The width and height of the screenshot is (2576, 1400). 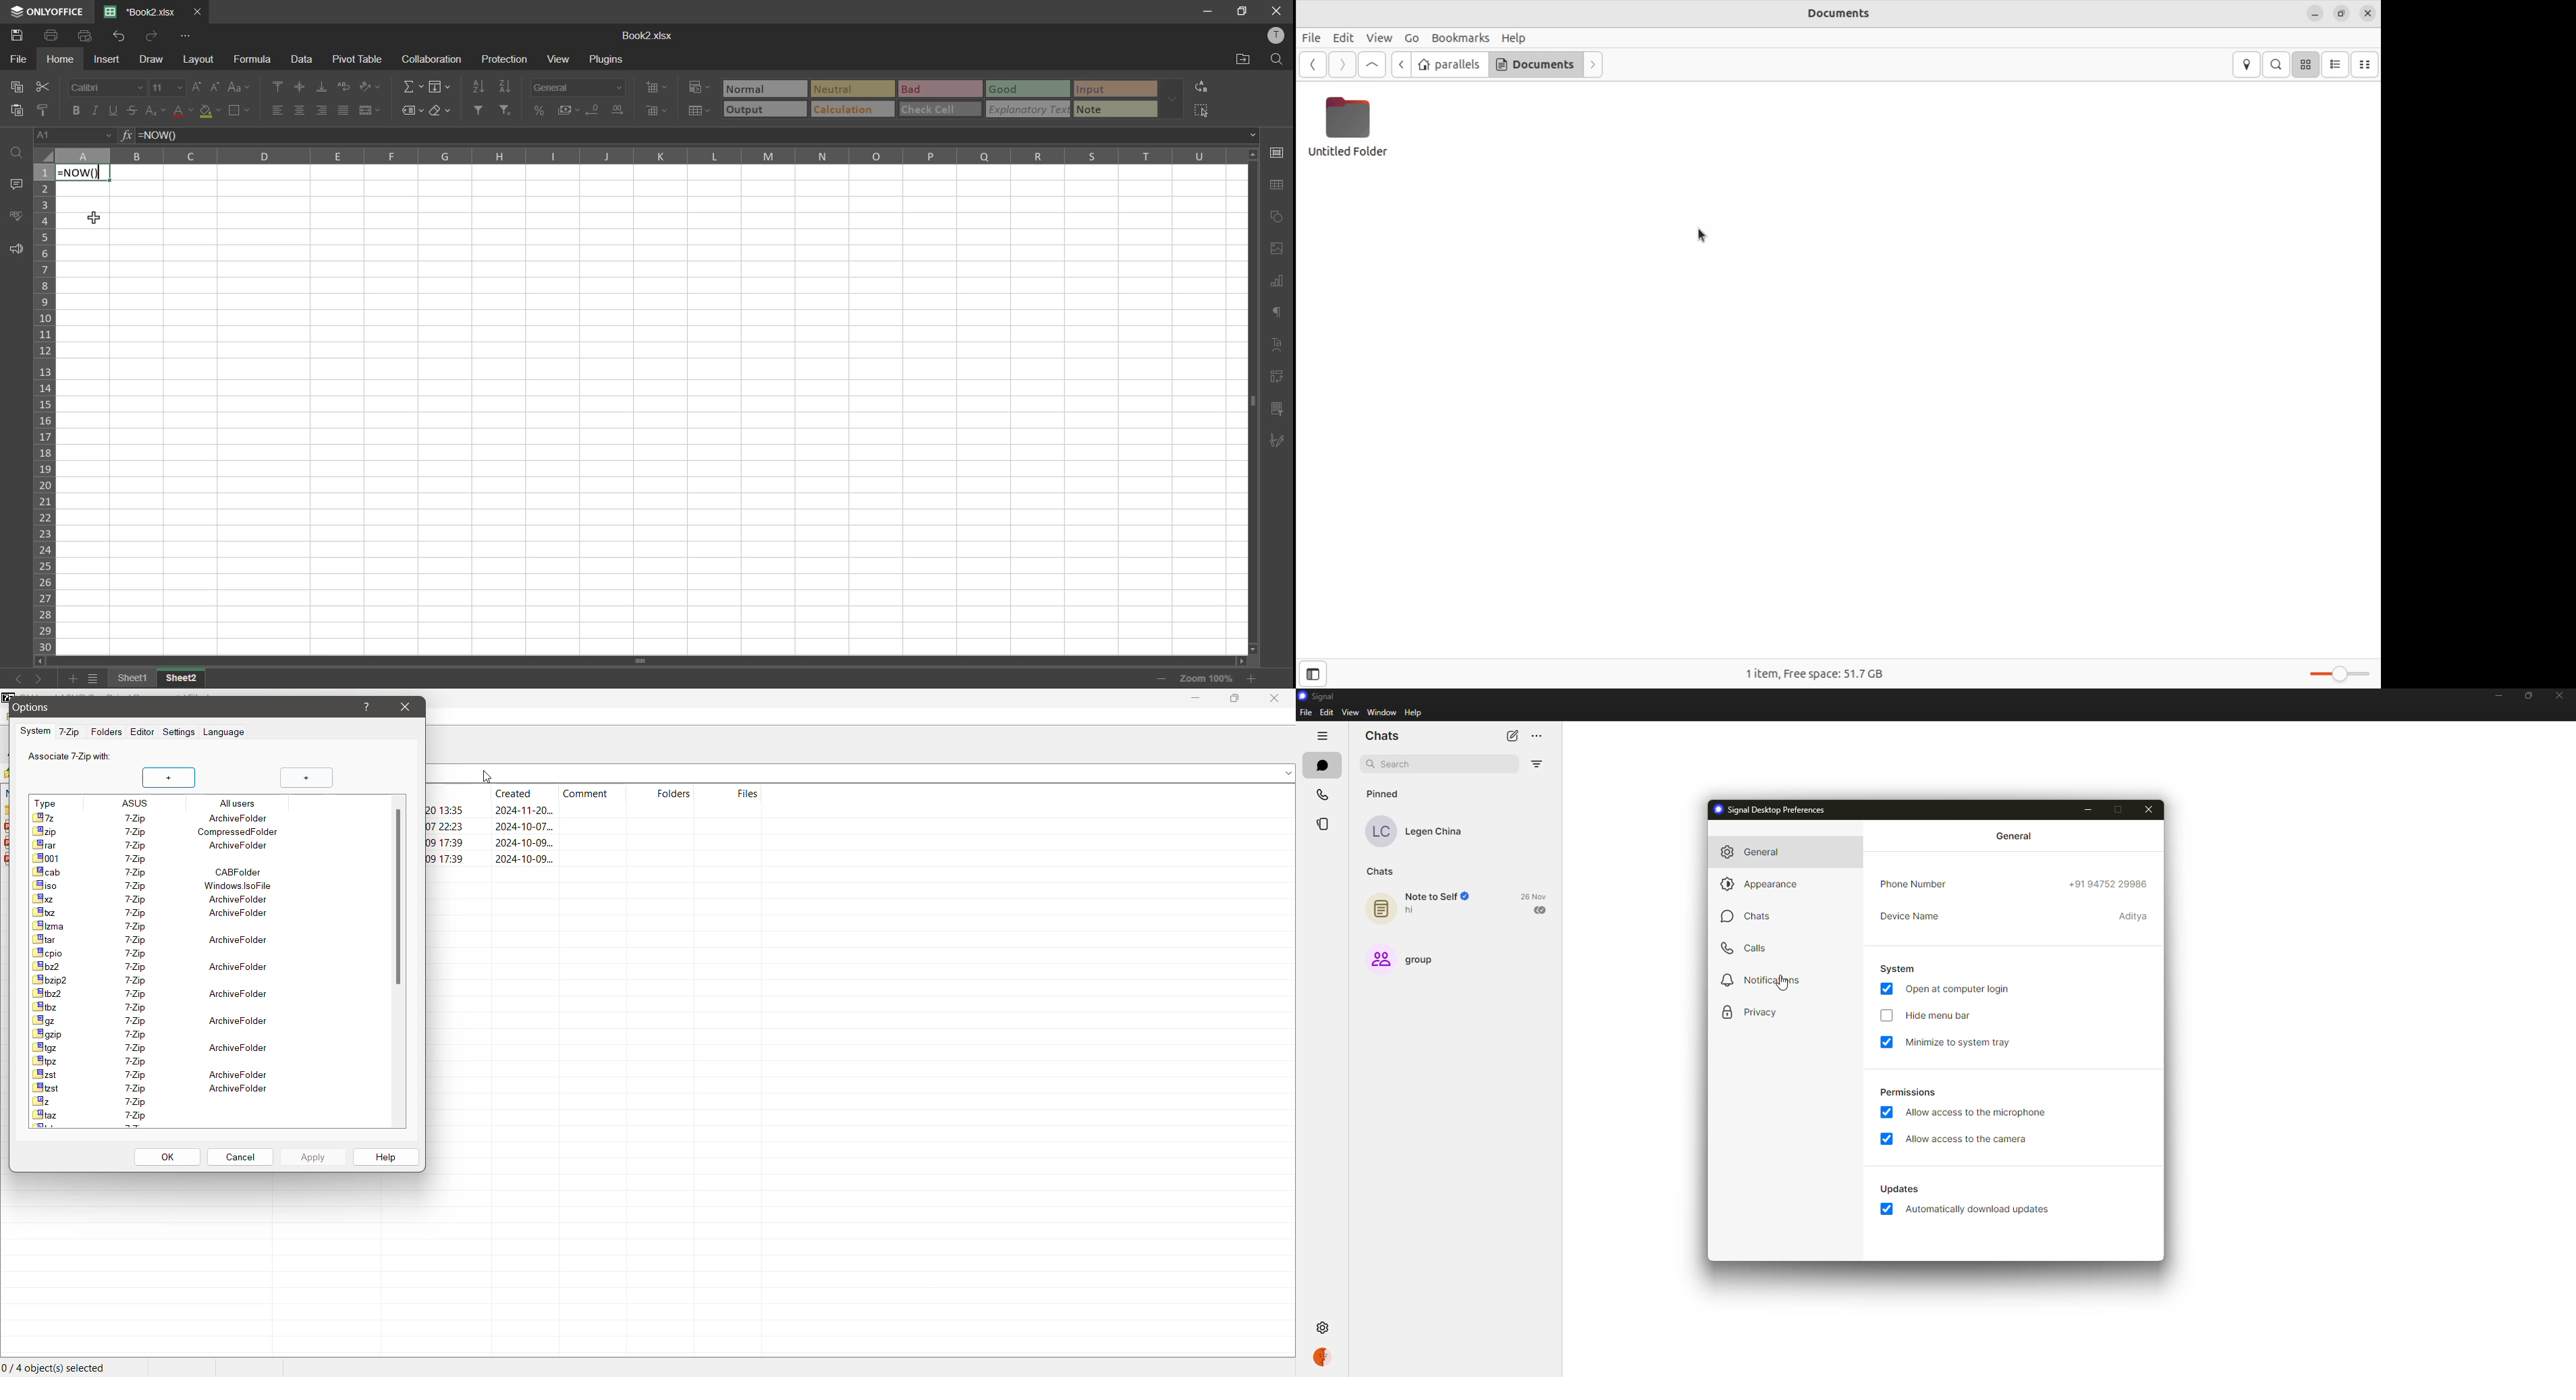 I want to click on 20 13:35 2024-11-20, so click(x=495, y=810).